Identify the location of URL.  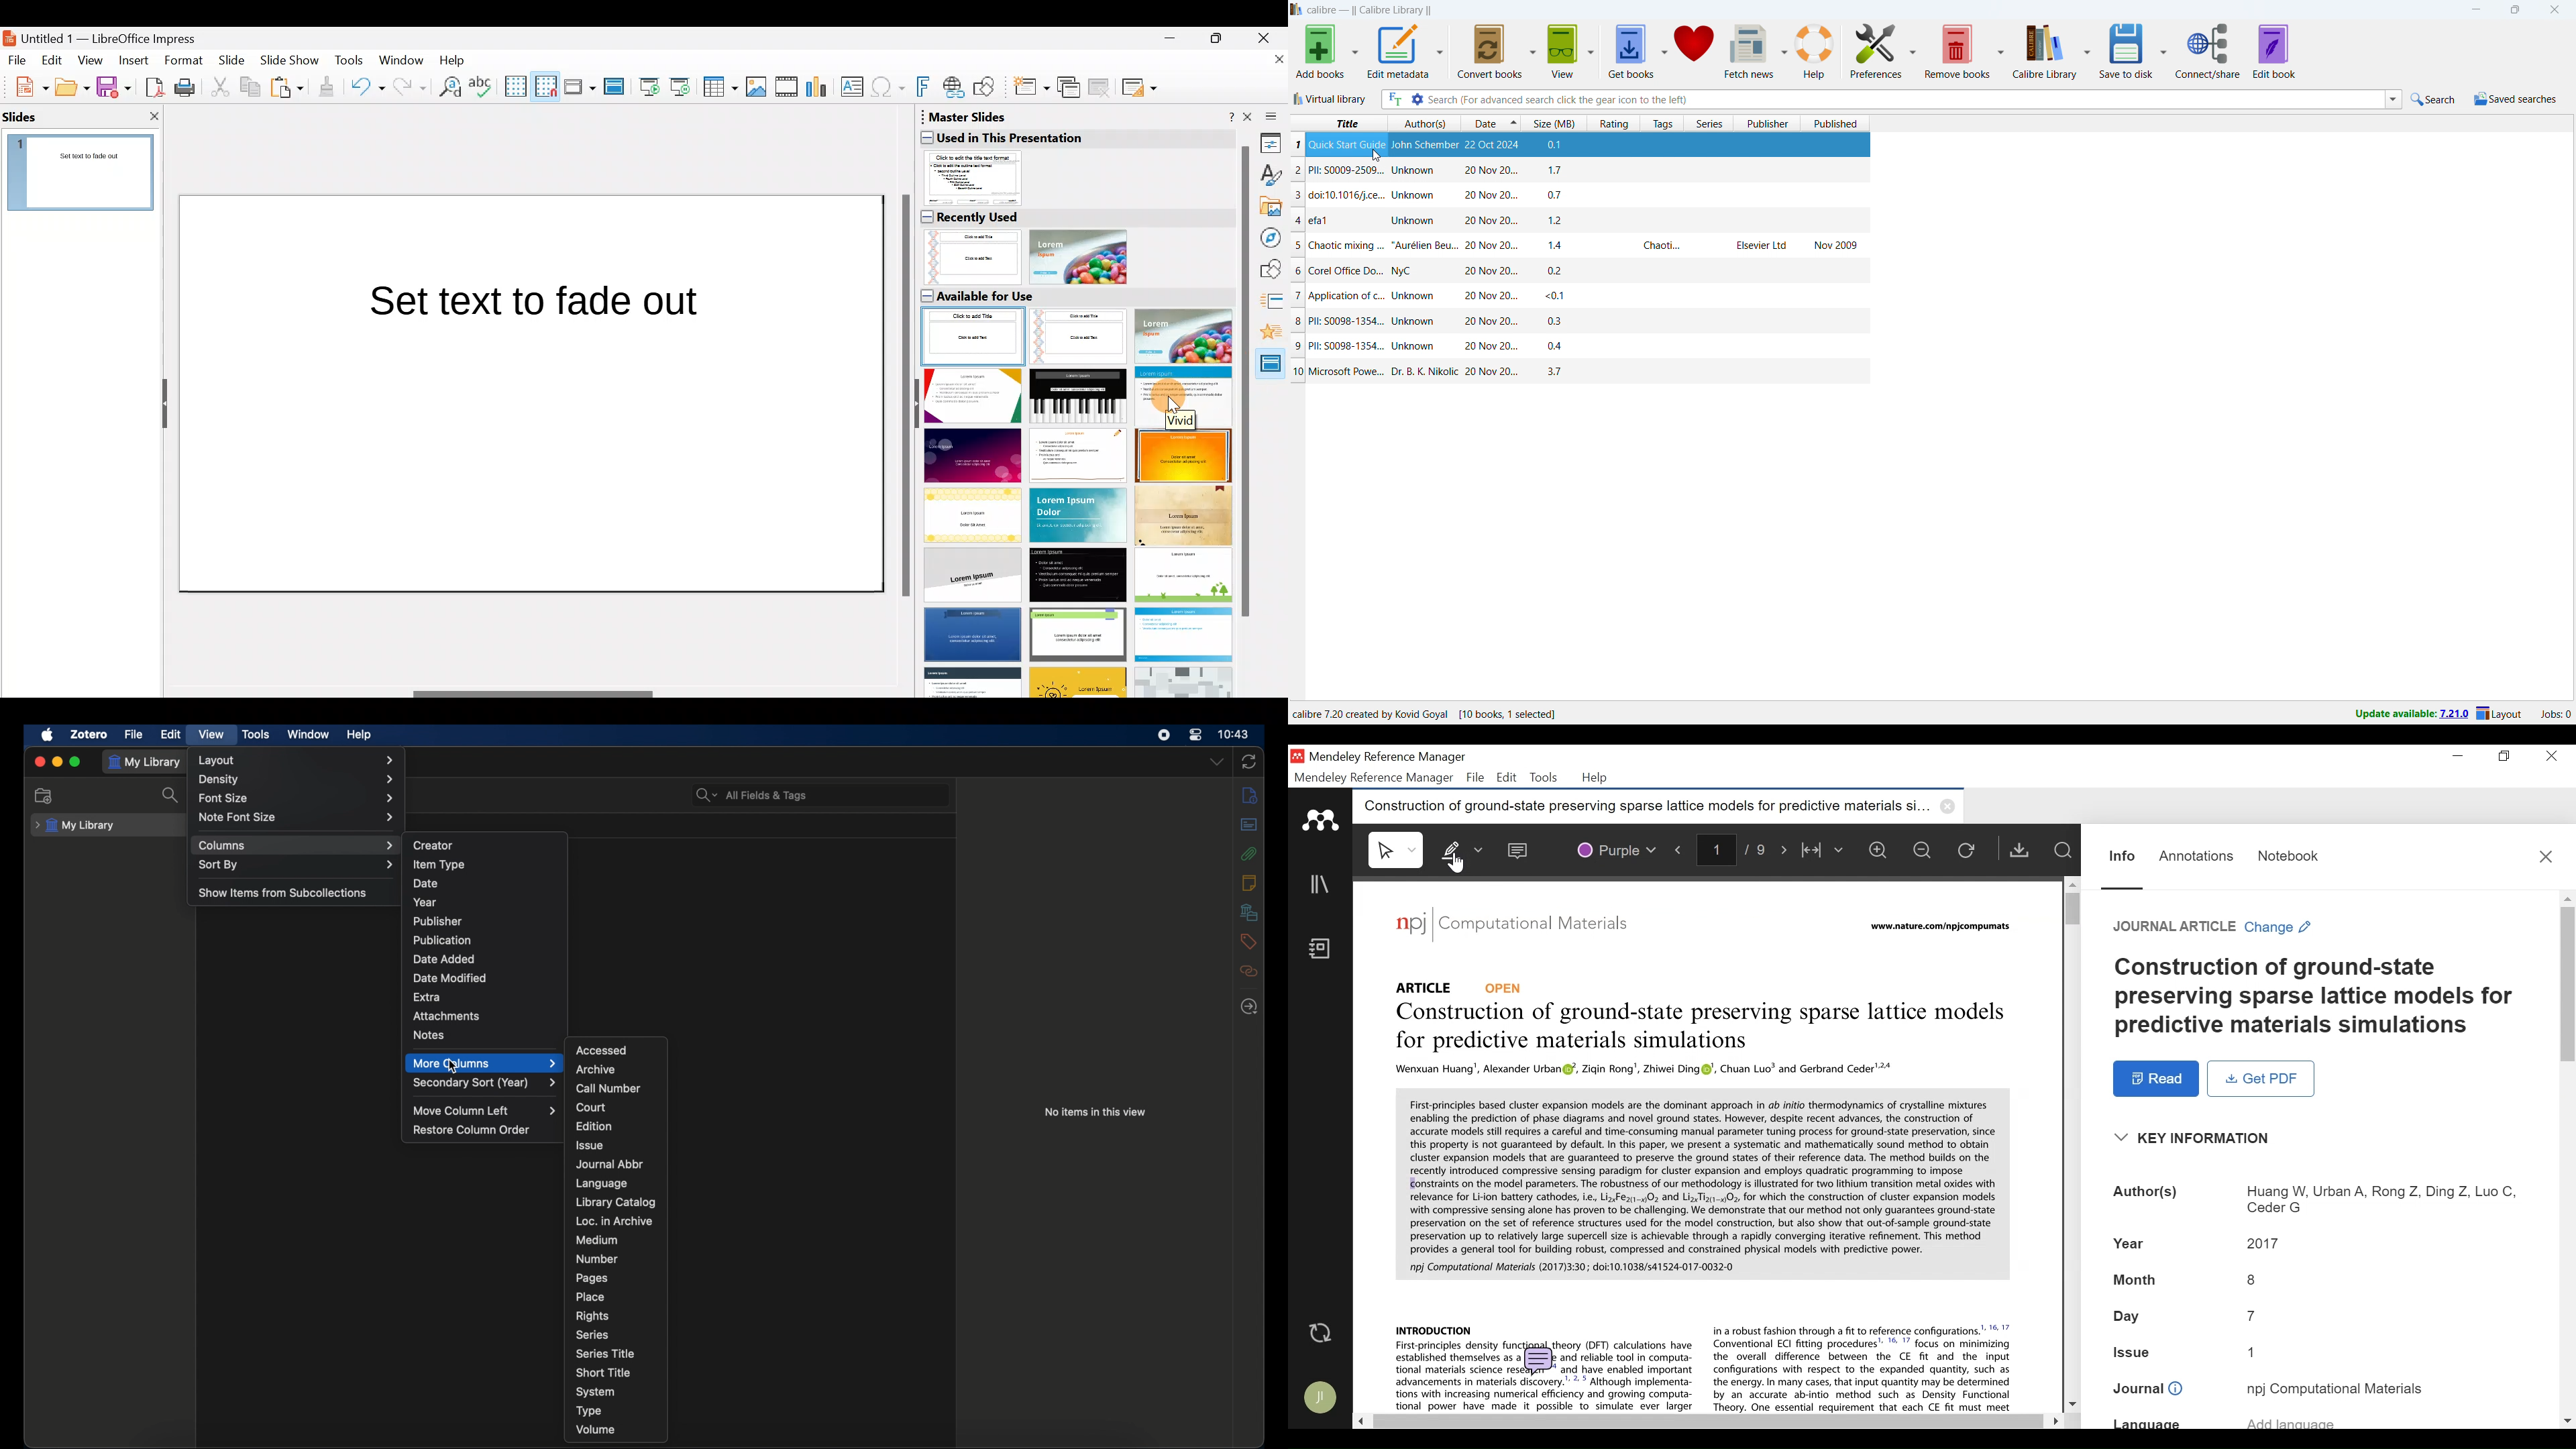
(1943, 927).